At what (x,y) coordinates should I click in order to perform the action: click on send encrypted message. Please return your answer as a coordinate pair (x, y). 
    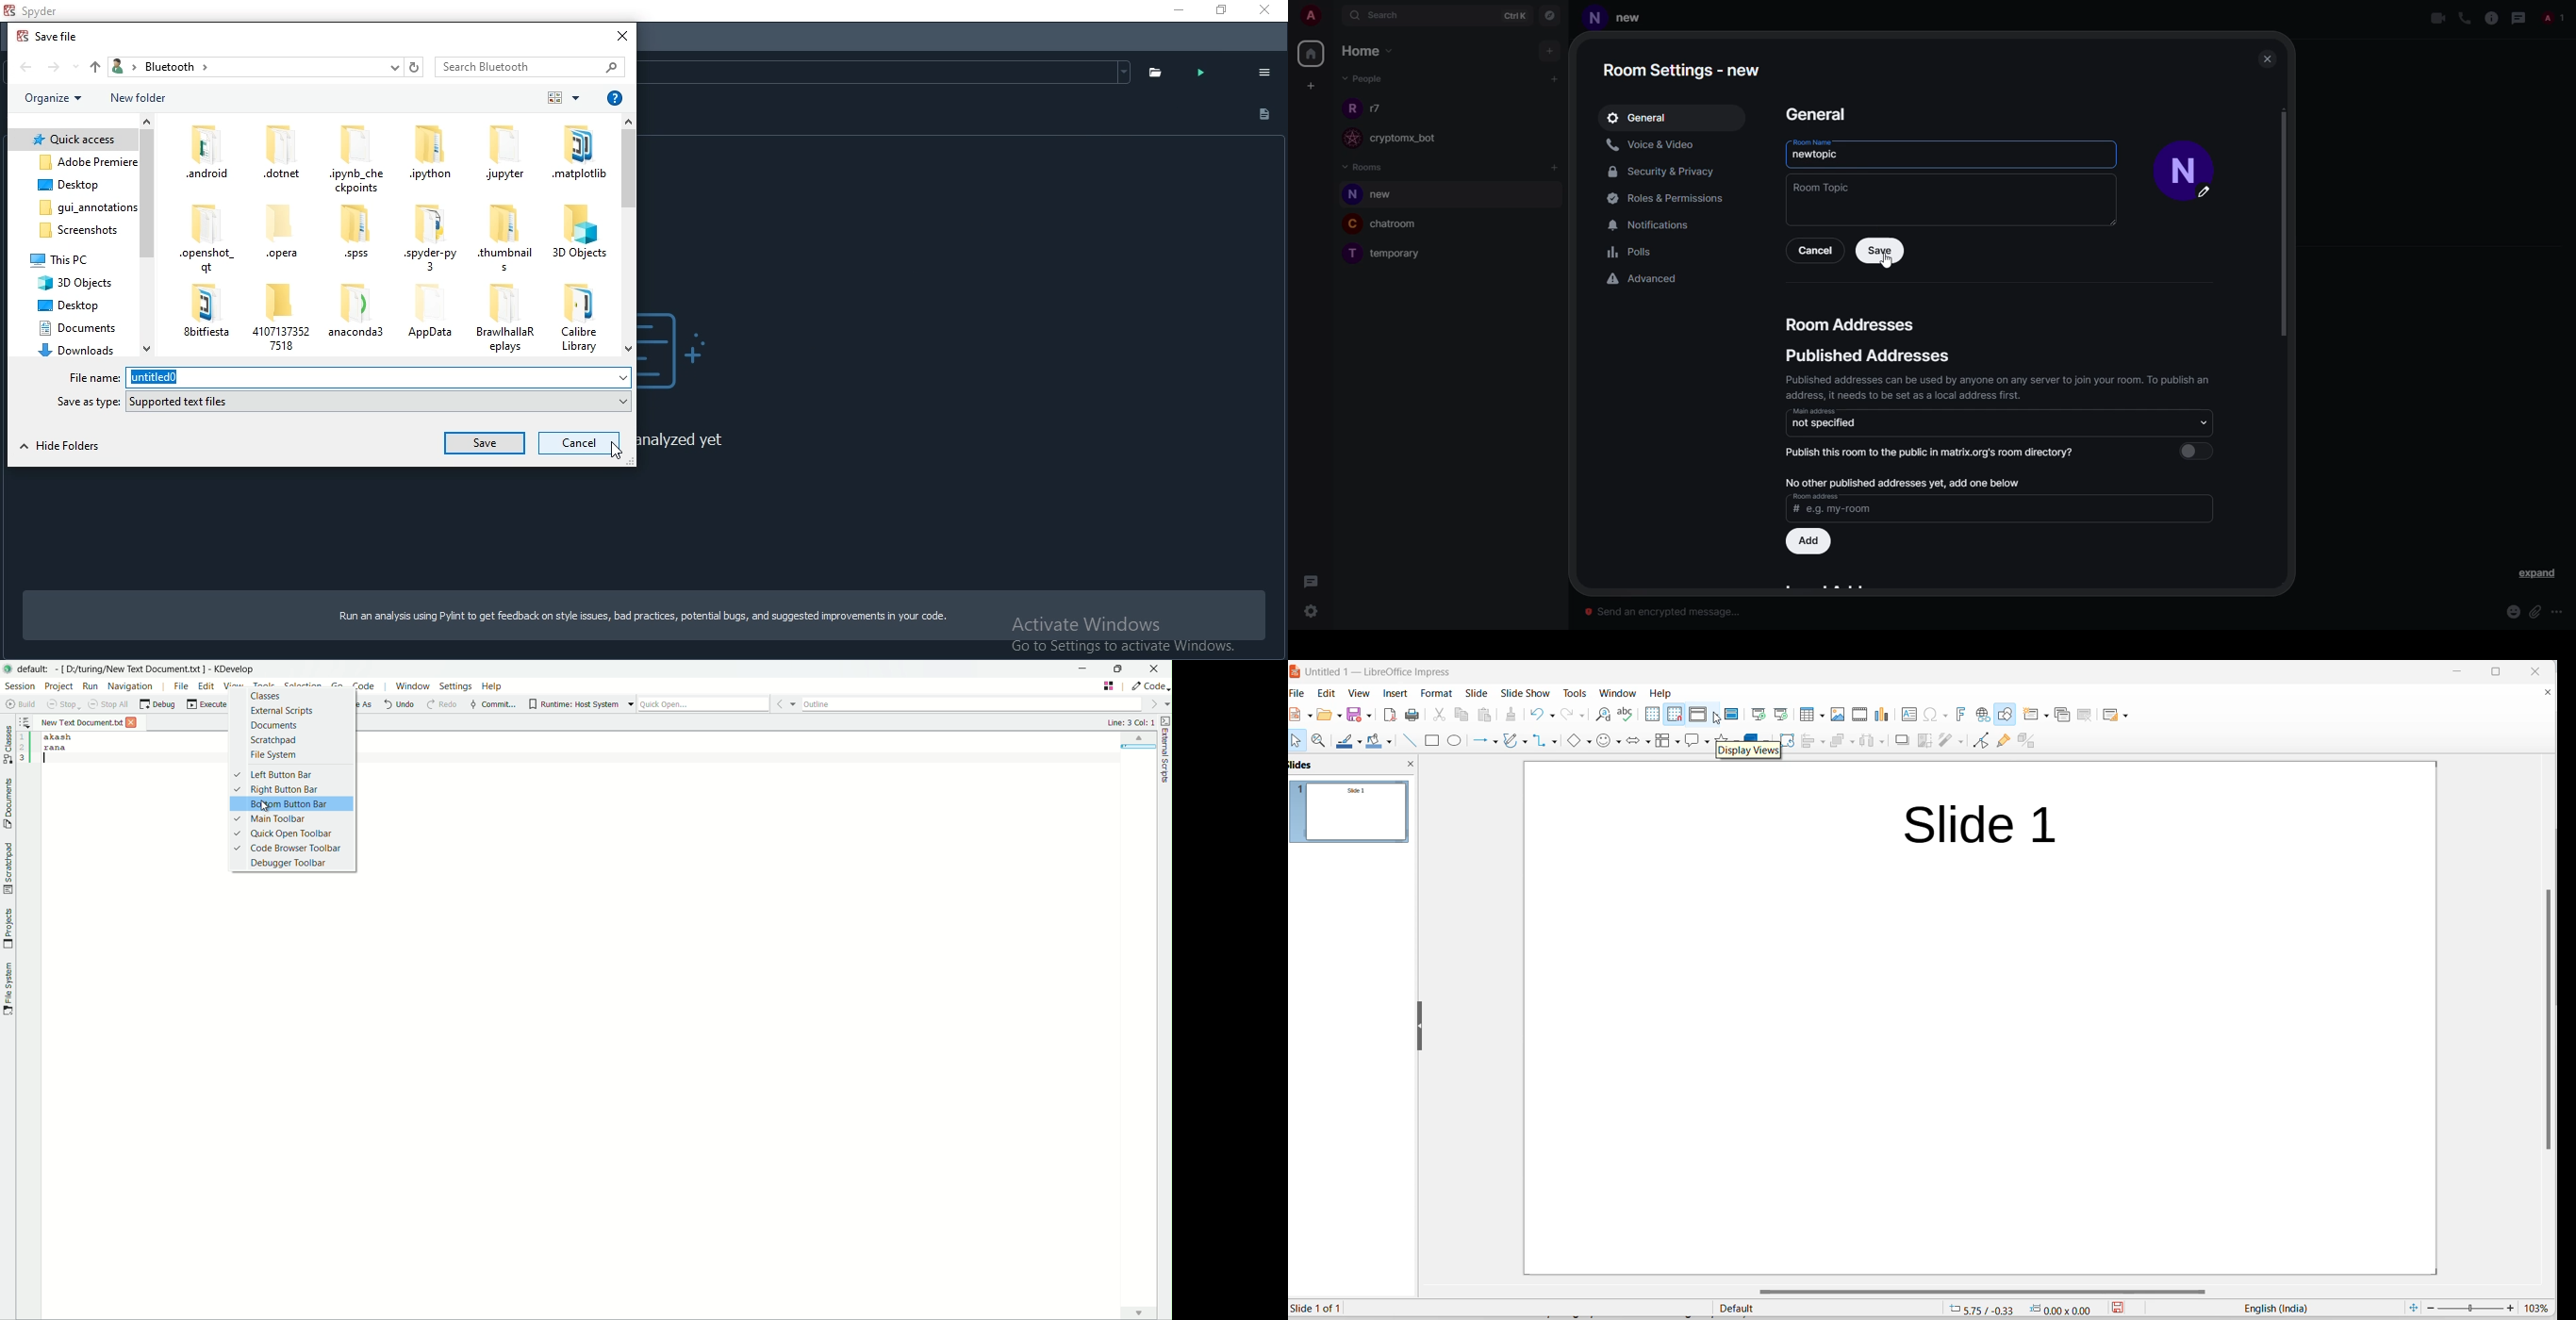
    Looking at the image, I should click on (1665, 609).